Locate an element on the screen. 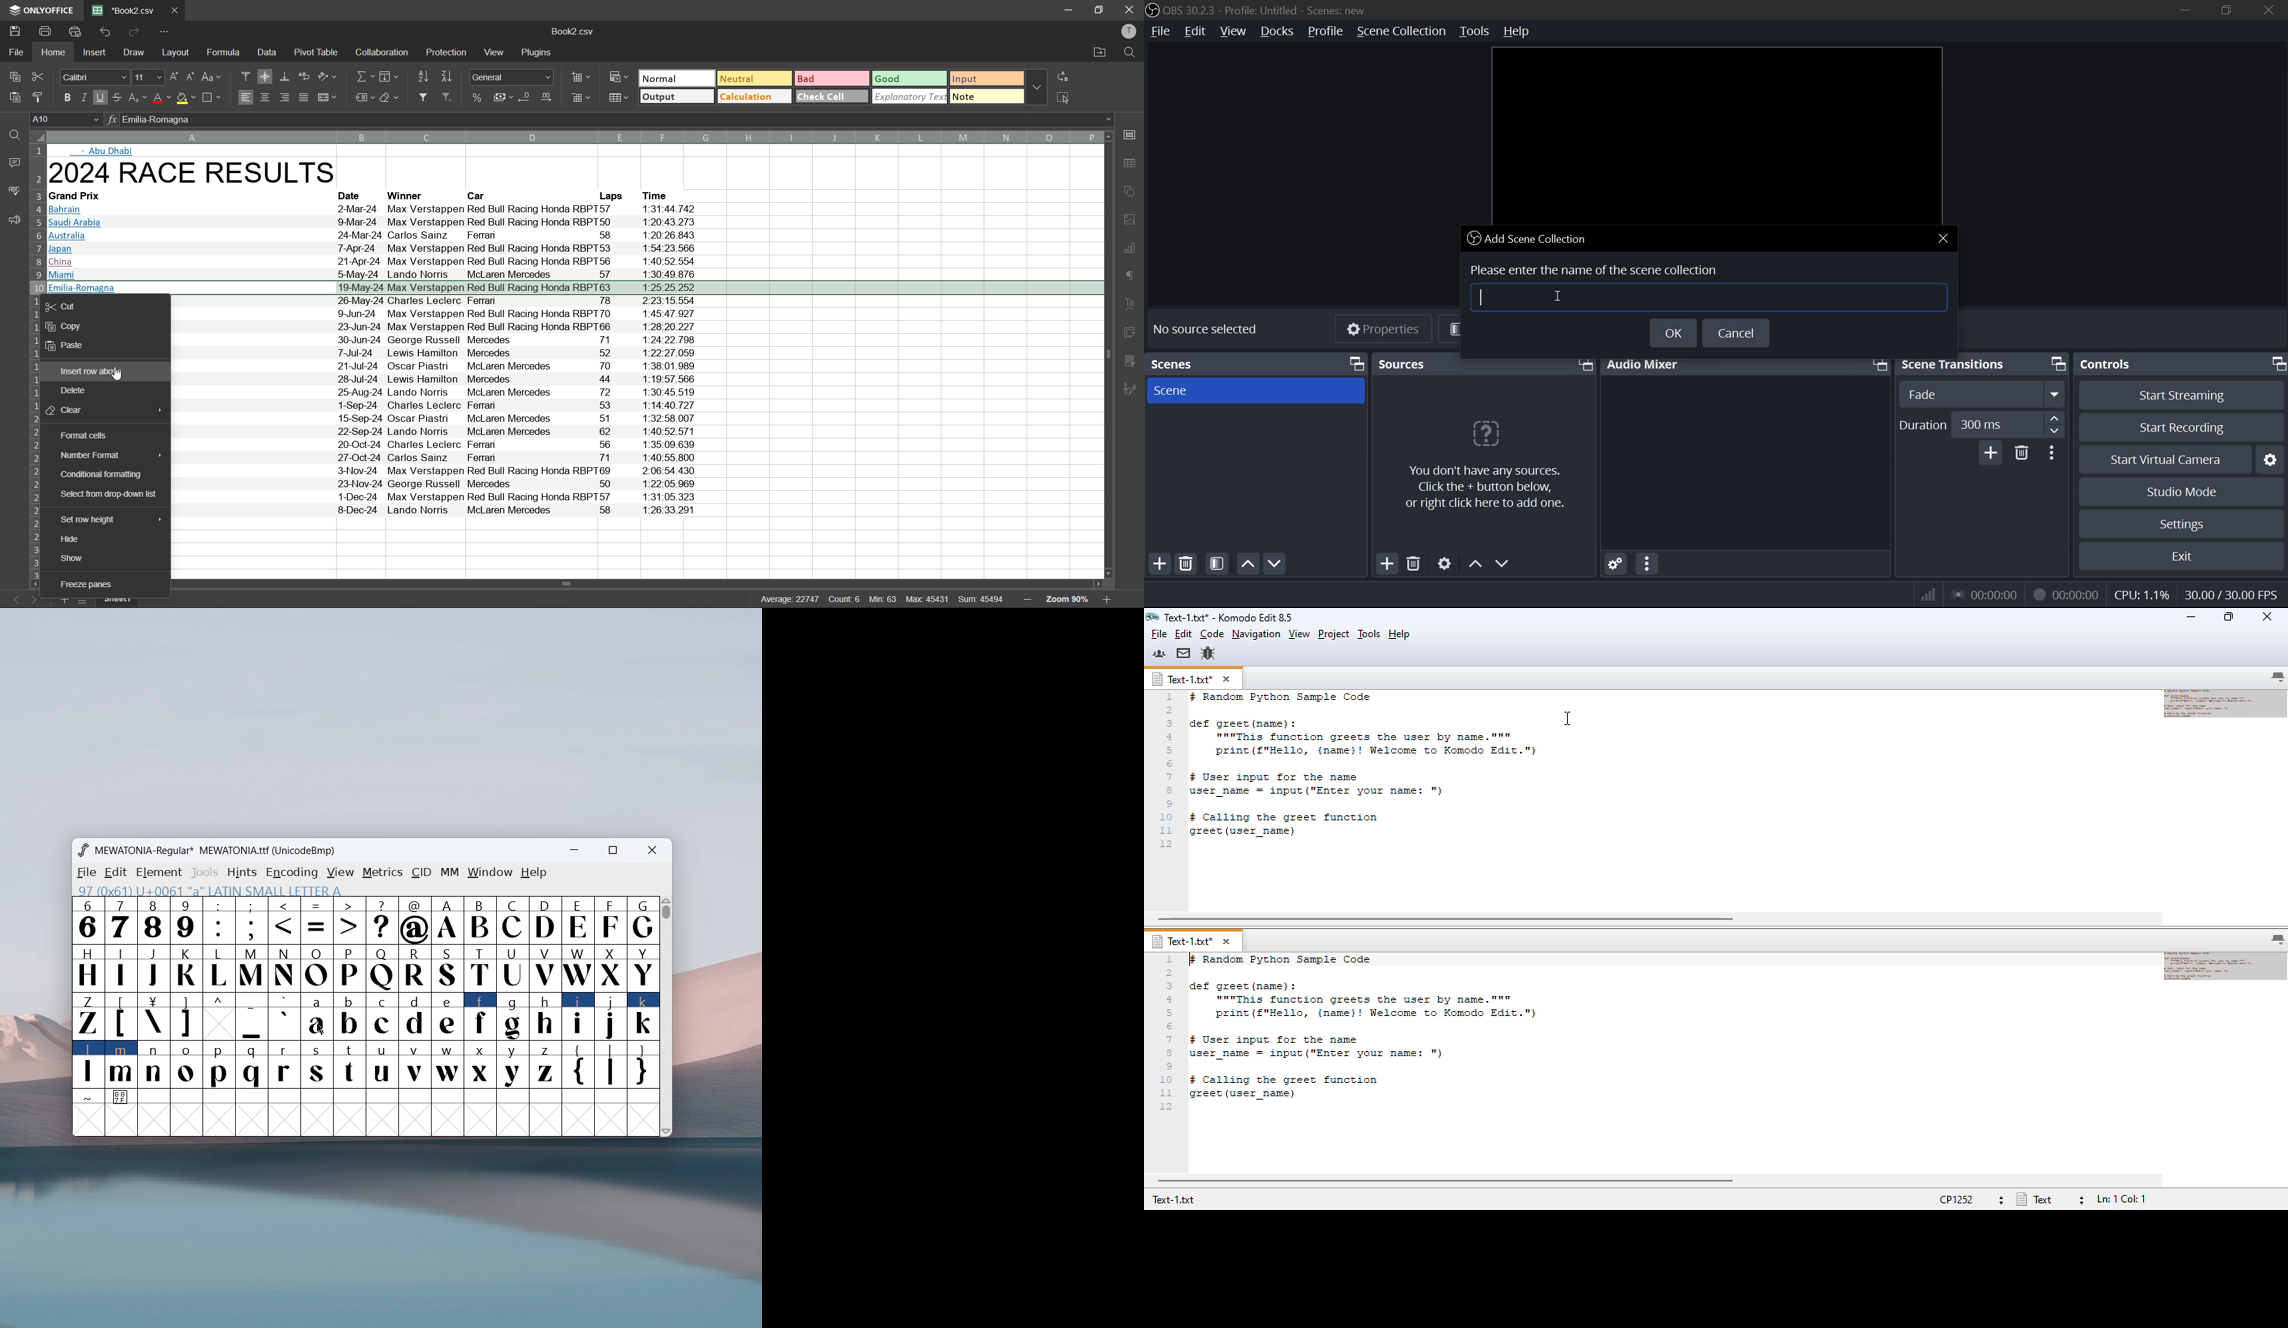  field is located at coordinates (390, 76).